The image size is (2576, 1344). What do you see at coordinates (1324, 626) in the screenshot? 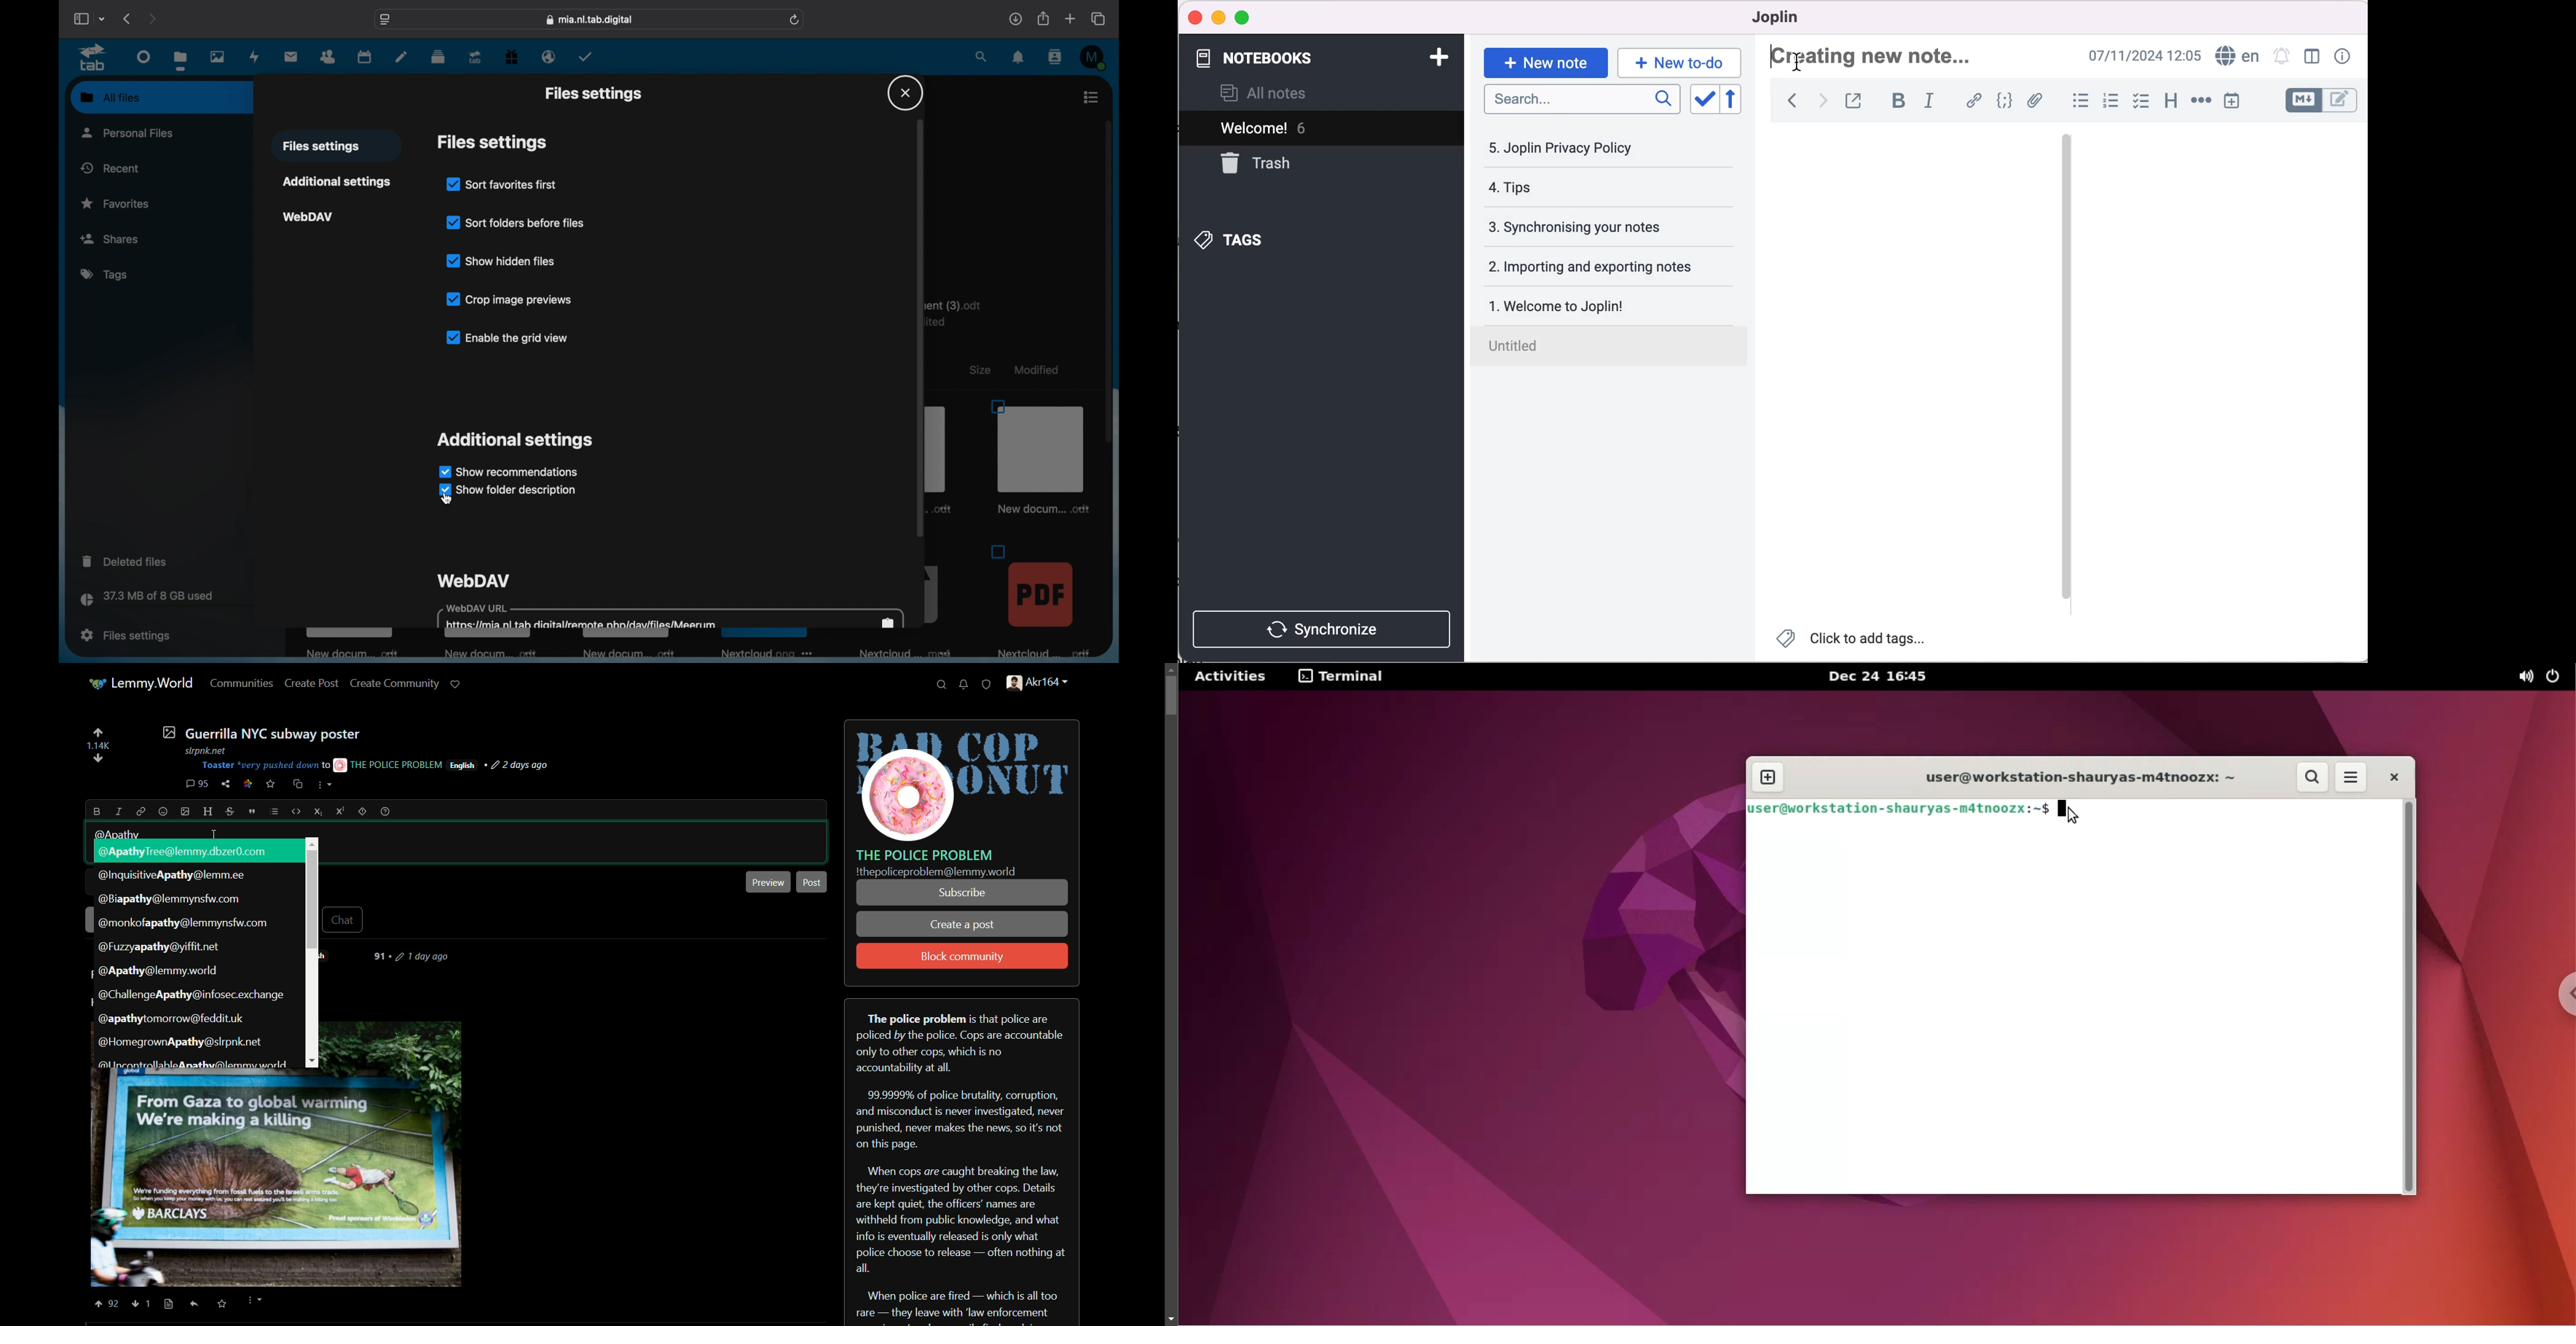
I see `synchronize` at bounding box center [1324, 626].